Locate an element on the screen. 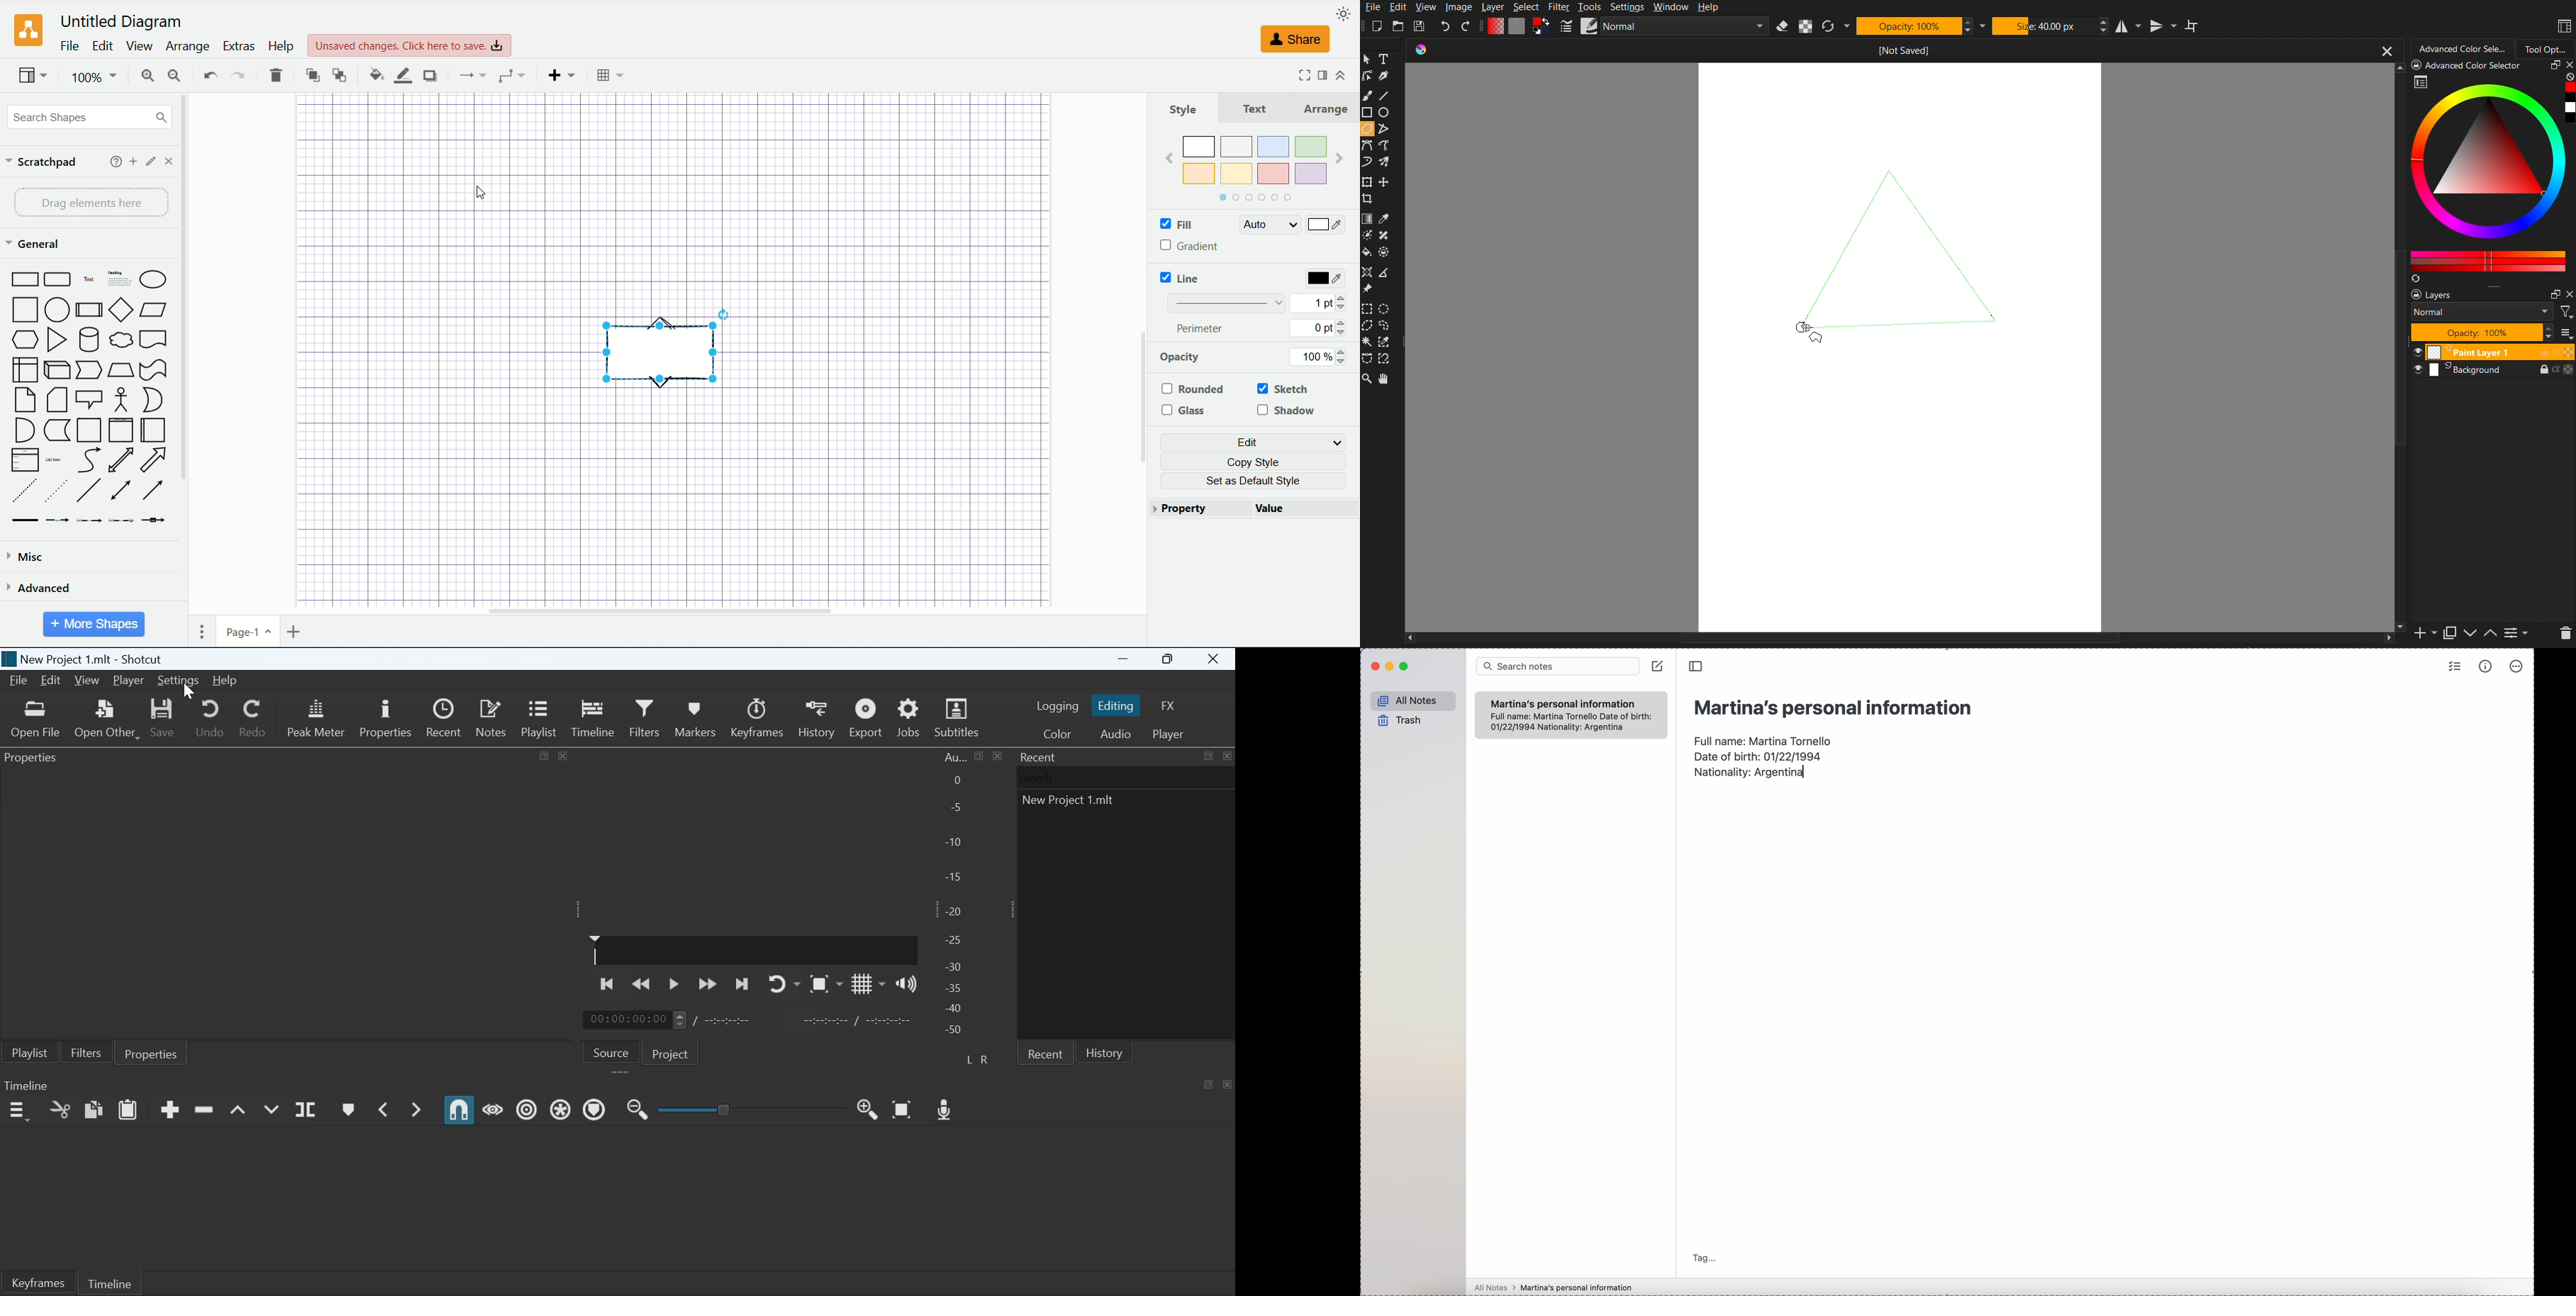  Tool Options is located at coordinates (2547, 47).